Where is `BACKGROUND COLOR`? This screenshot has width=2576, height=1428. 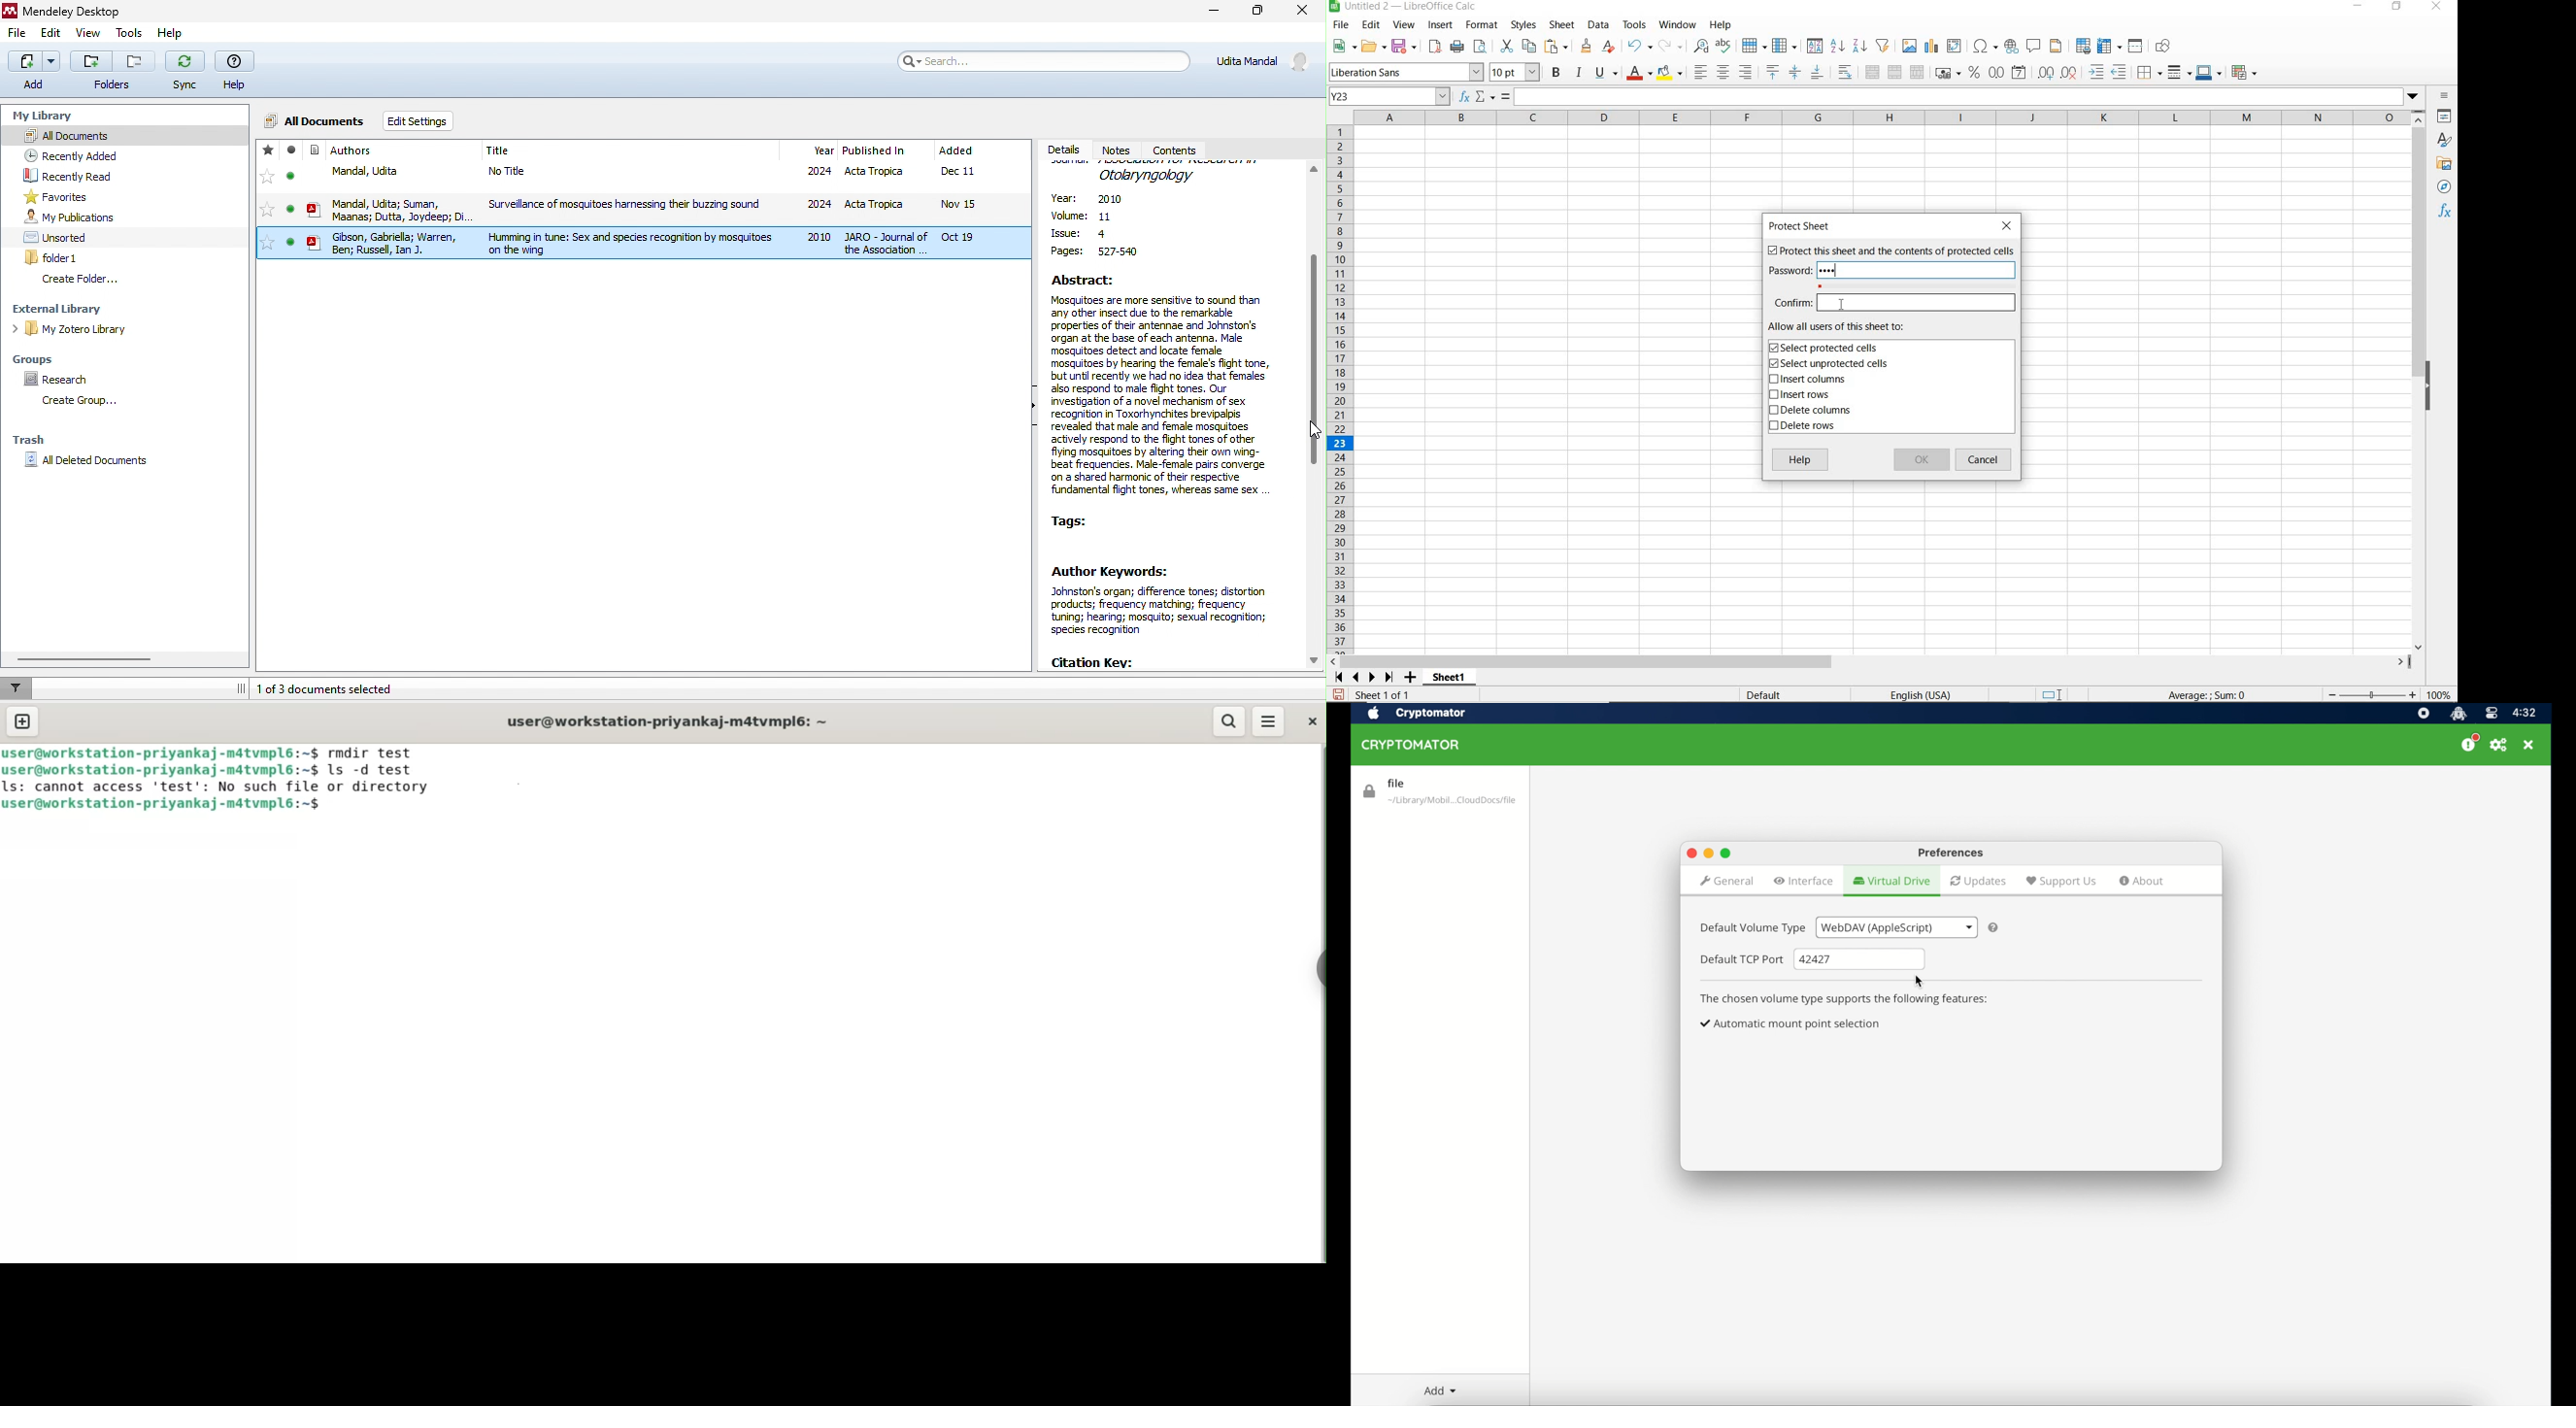 BACKGROUND COLOR is located at coordinates (1670, 72).